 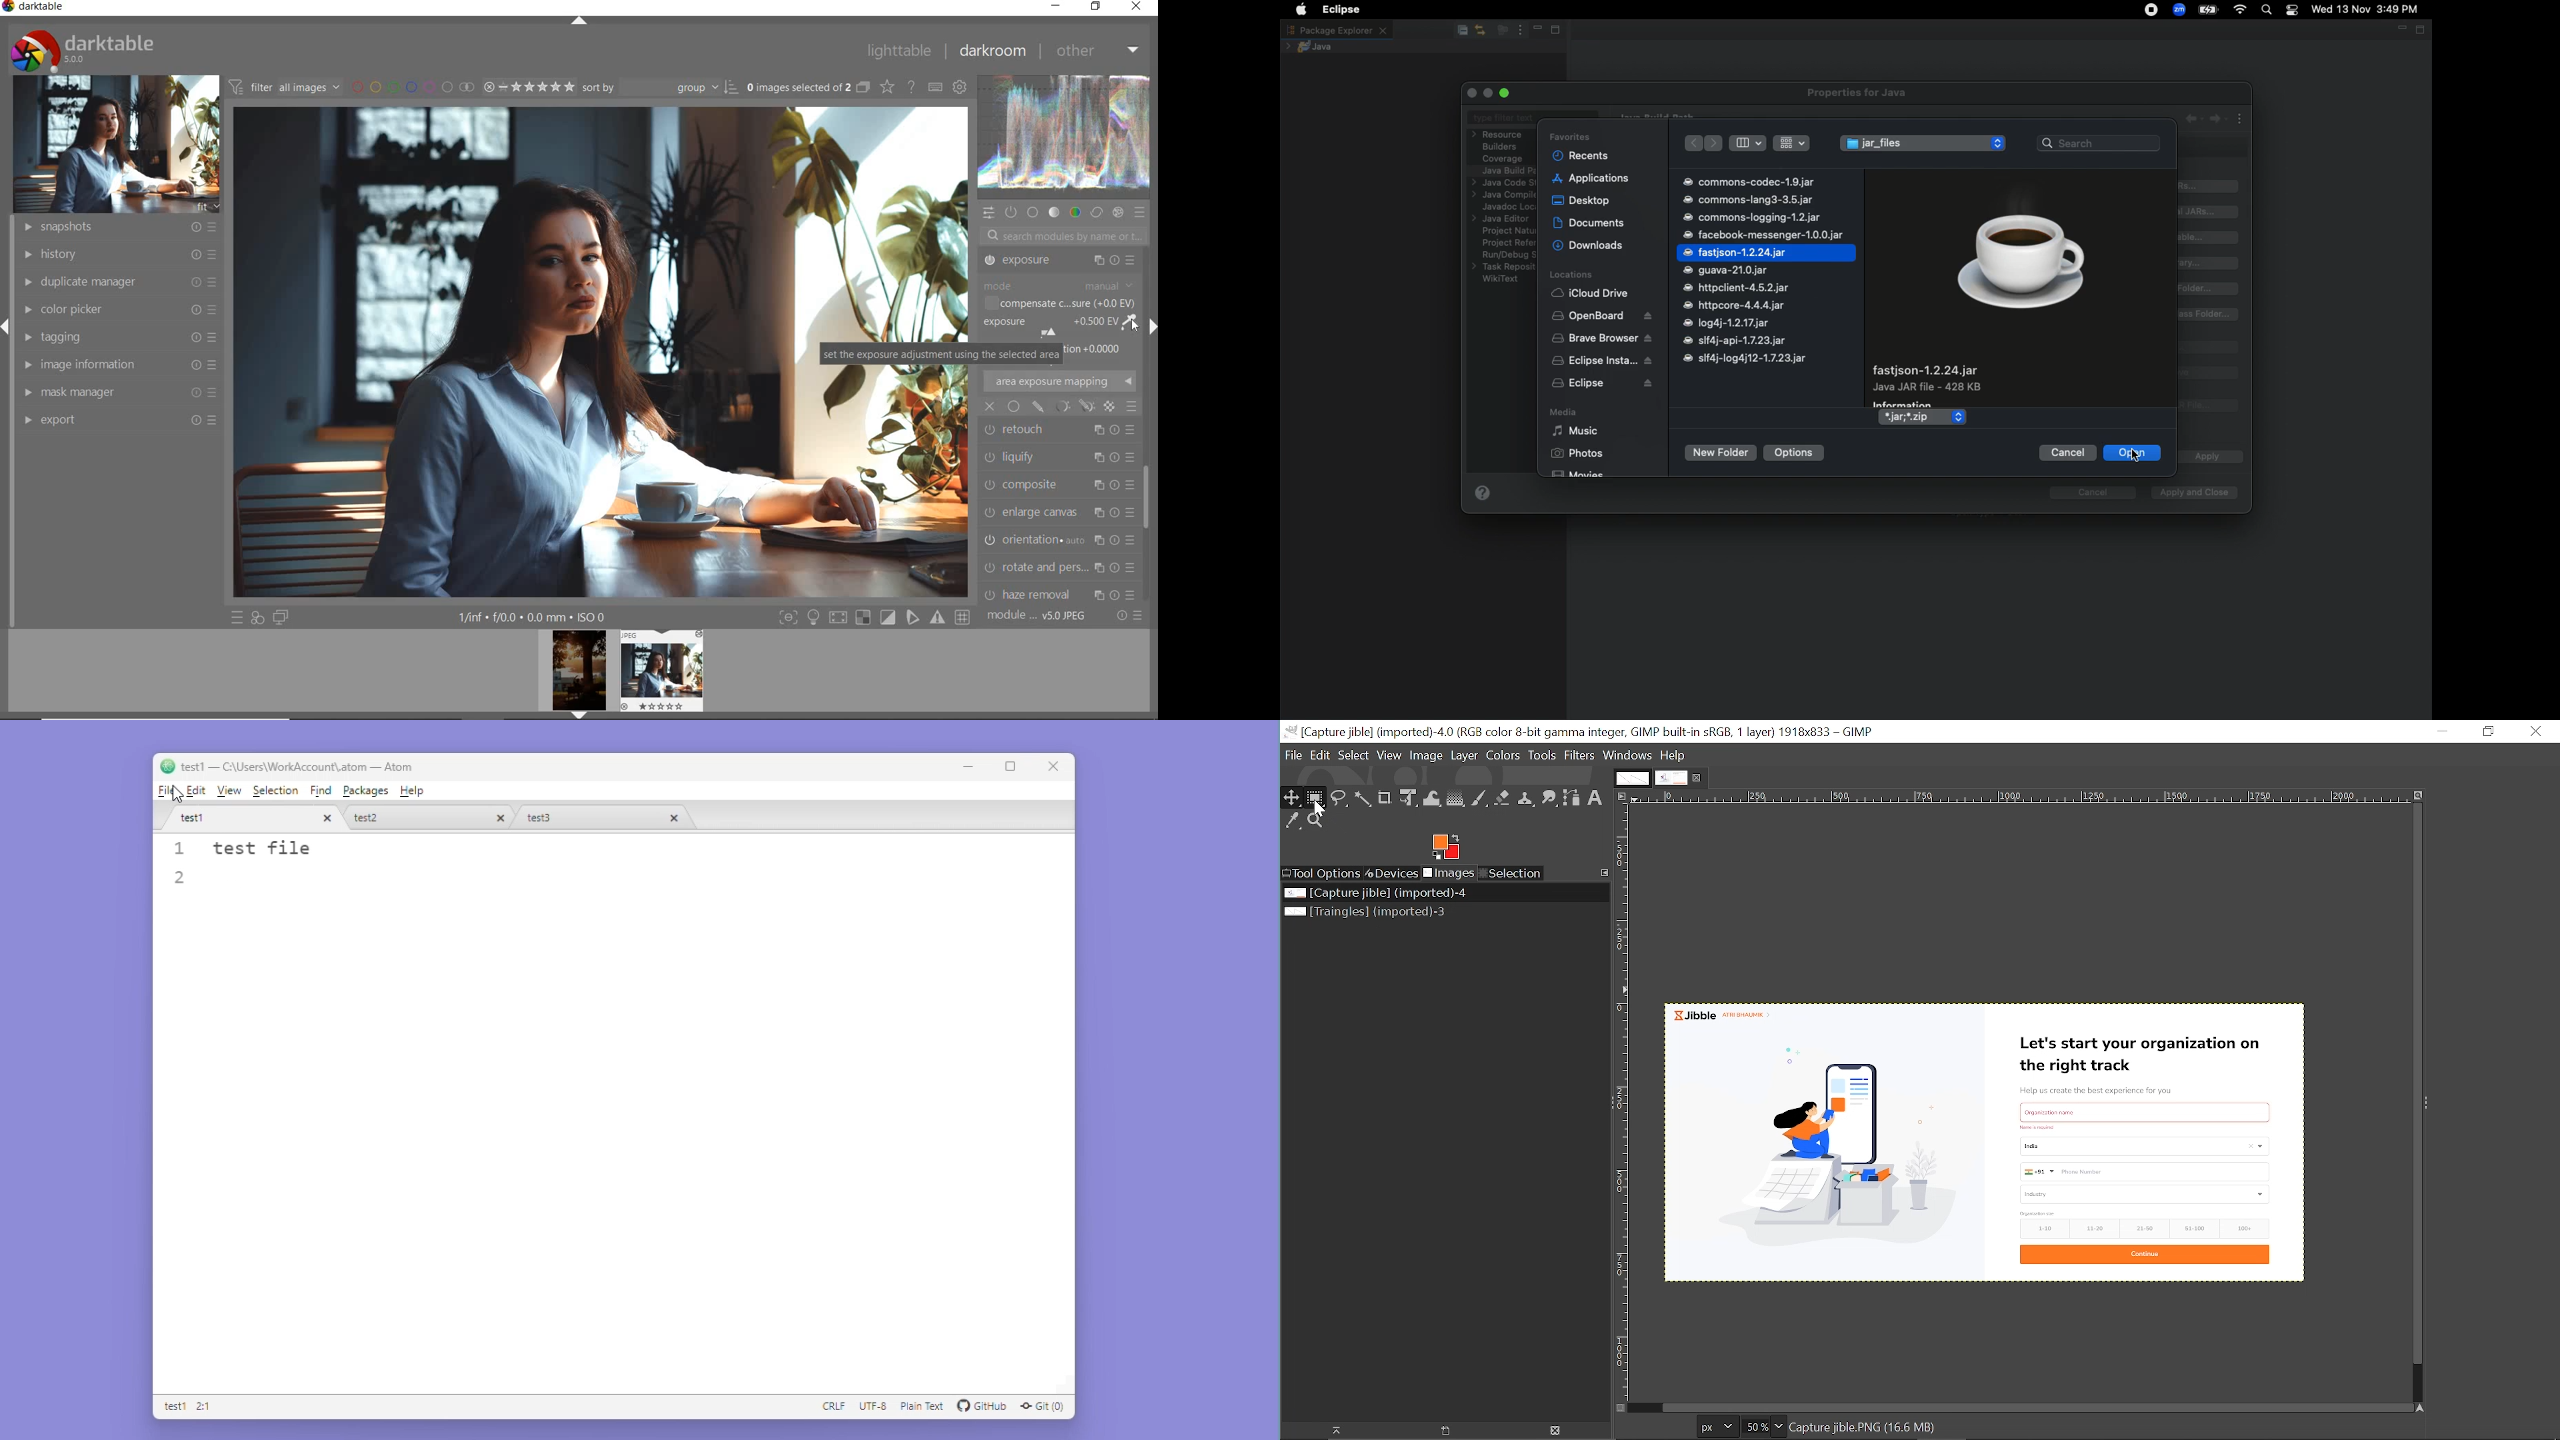 What do you see at coordinates (411, 88) in the screenshot?
I see `FILTER BY IMAGE COLOR LABEL` at bounding box center [411, 88].